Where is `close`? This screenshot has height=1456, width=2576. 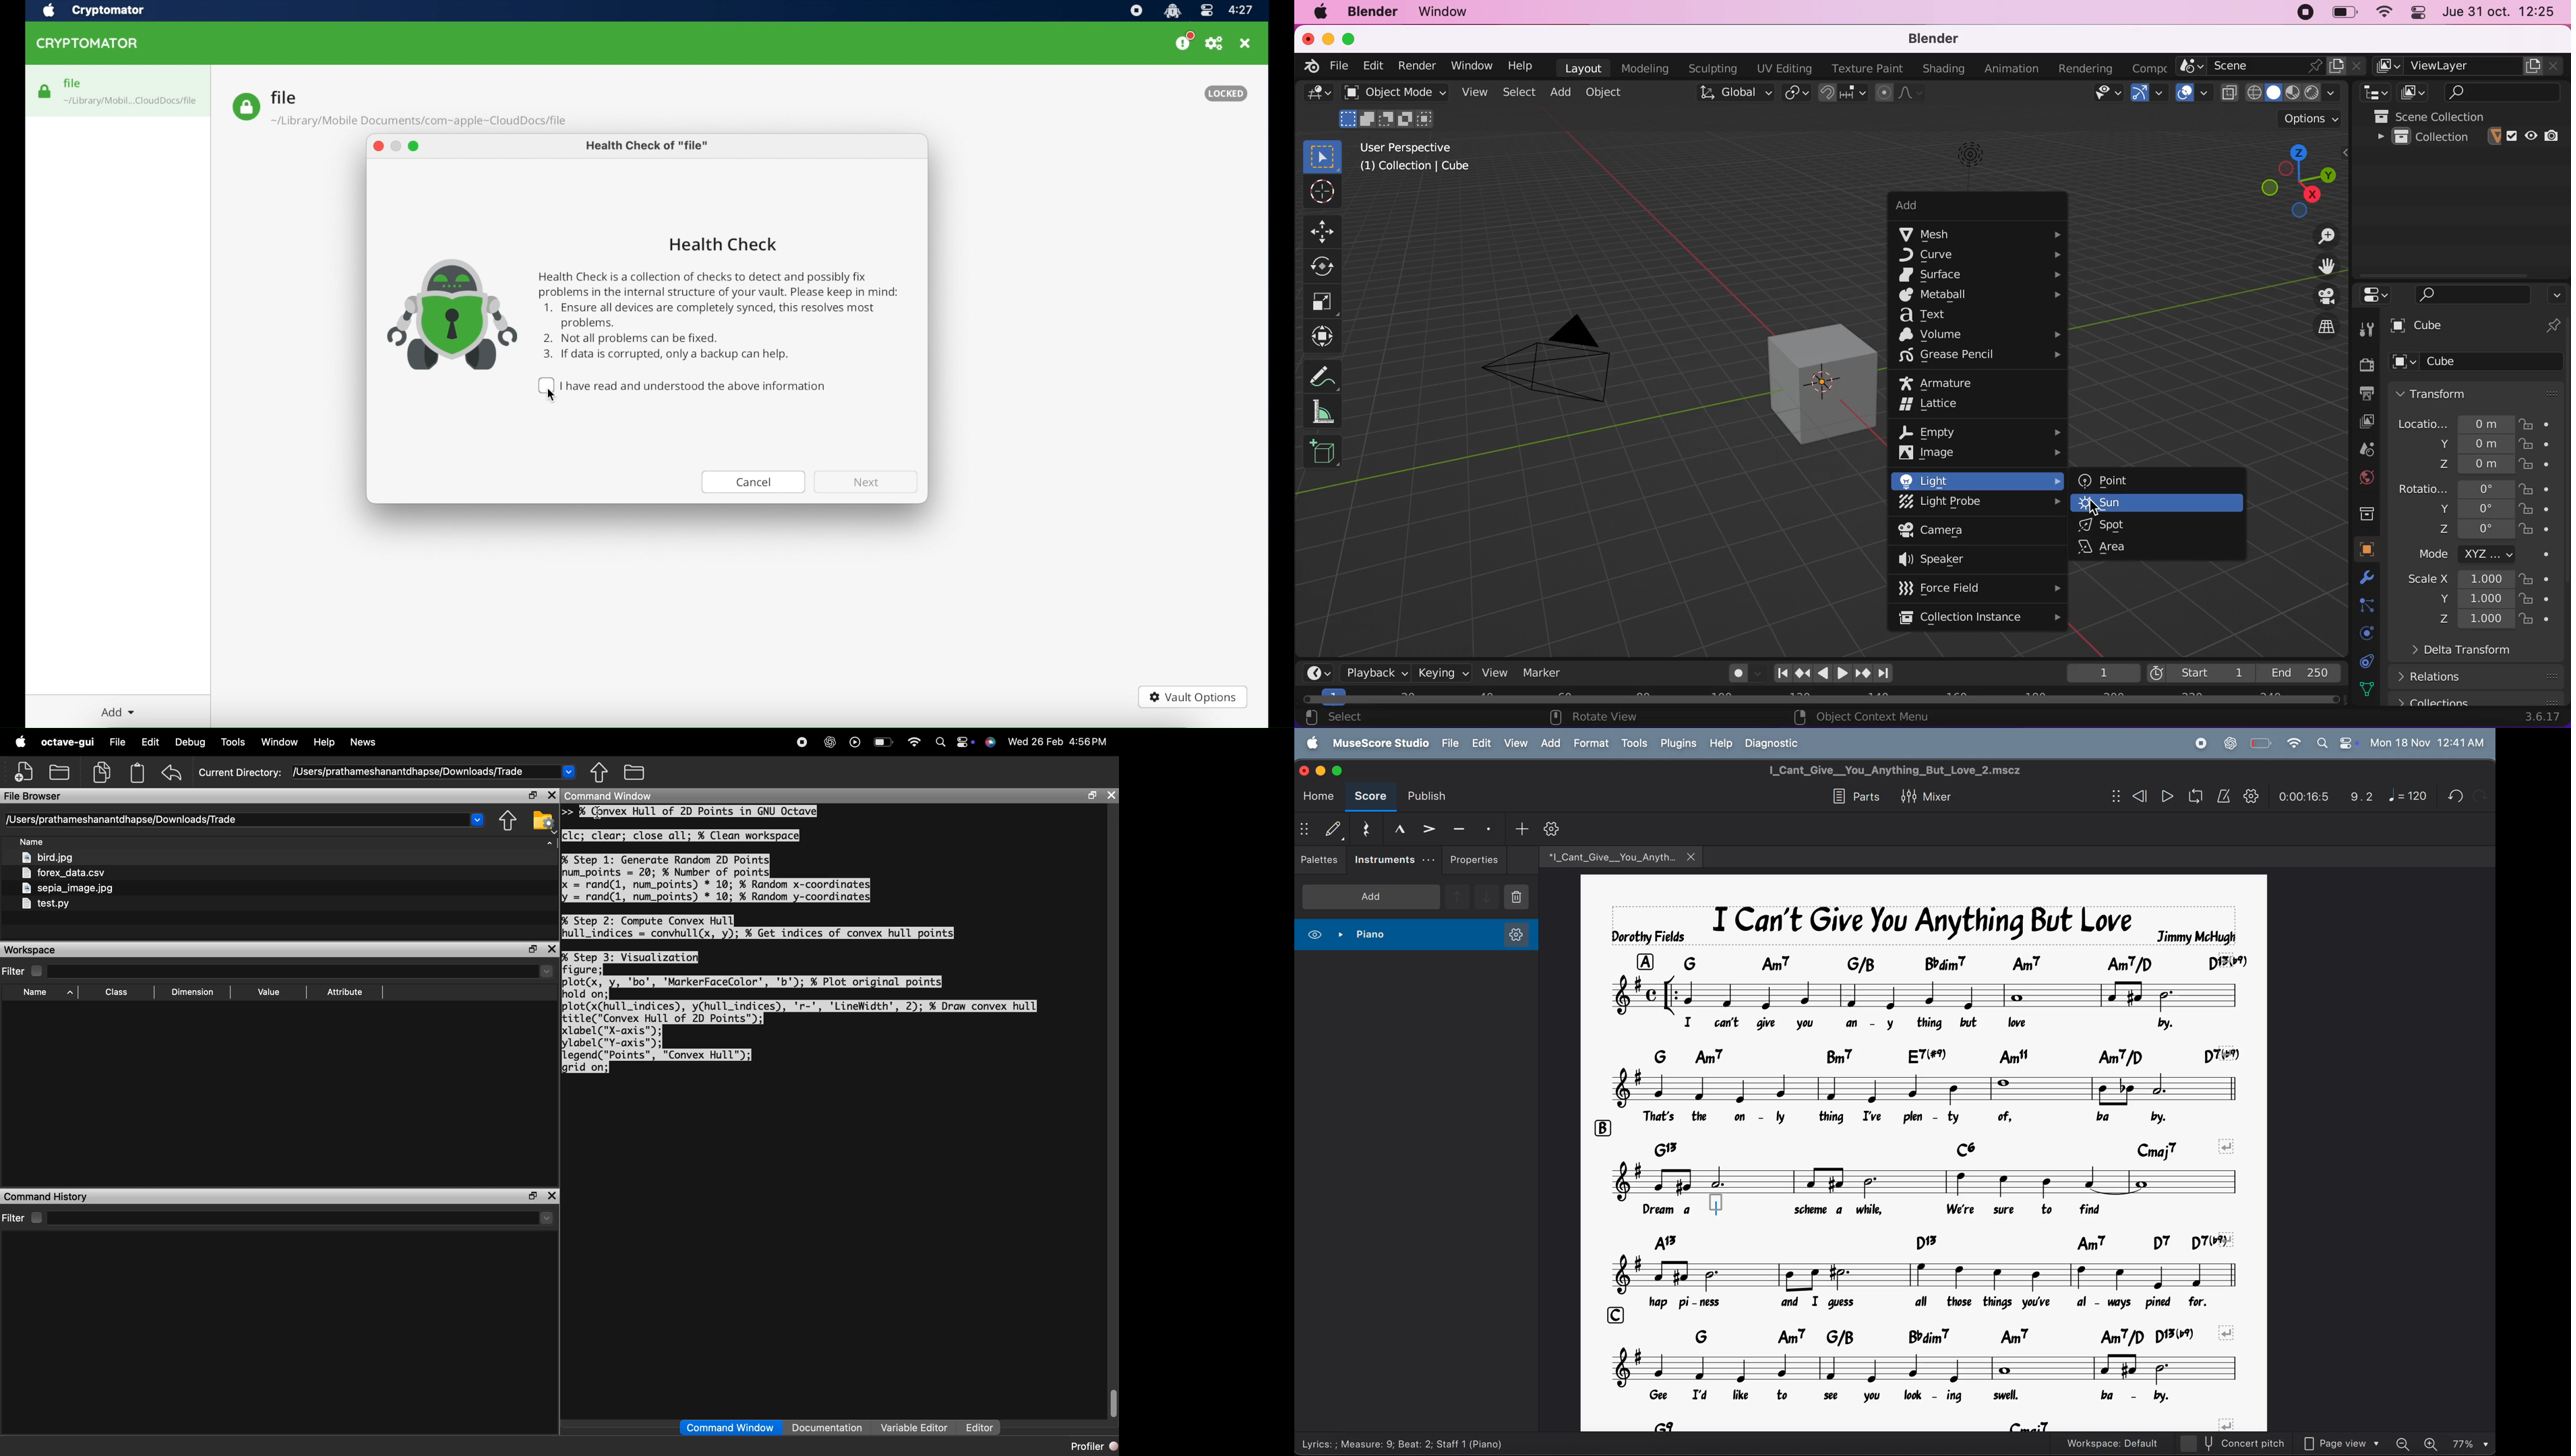
close is located at coordinates (1306, 771).